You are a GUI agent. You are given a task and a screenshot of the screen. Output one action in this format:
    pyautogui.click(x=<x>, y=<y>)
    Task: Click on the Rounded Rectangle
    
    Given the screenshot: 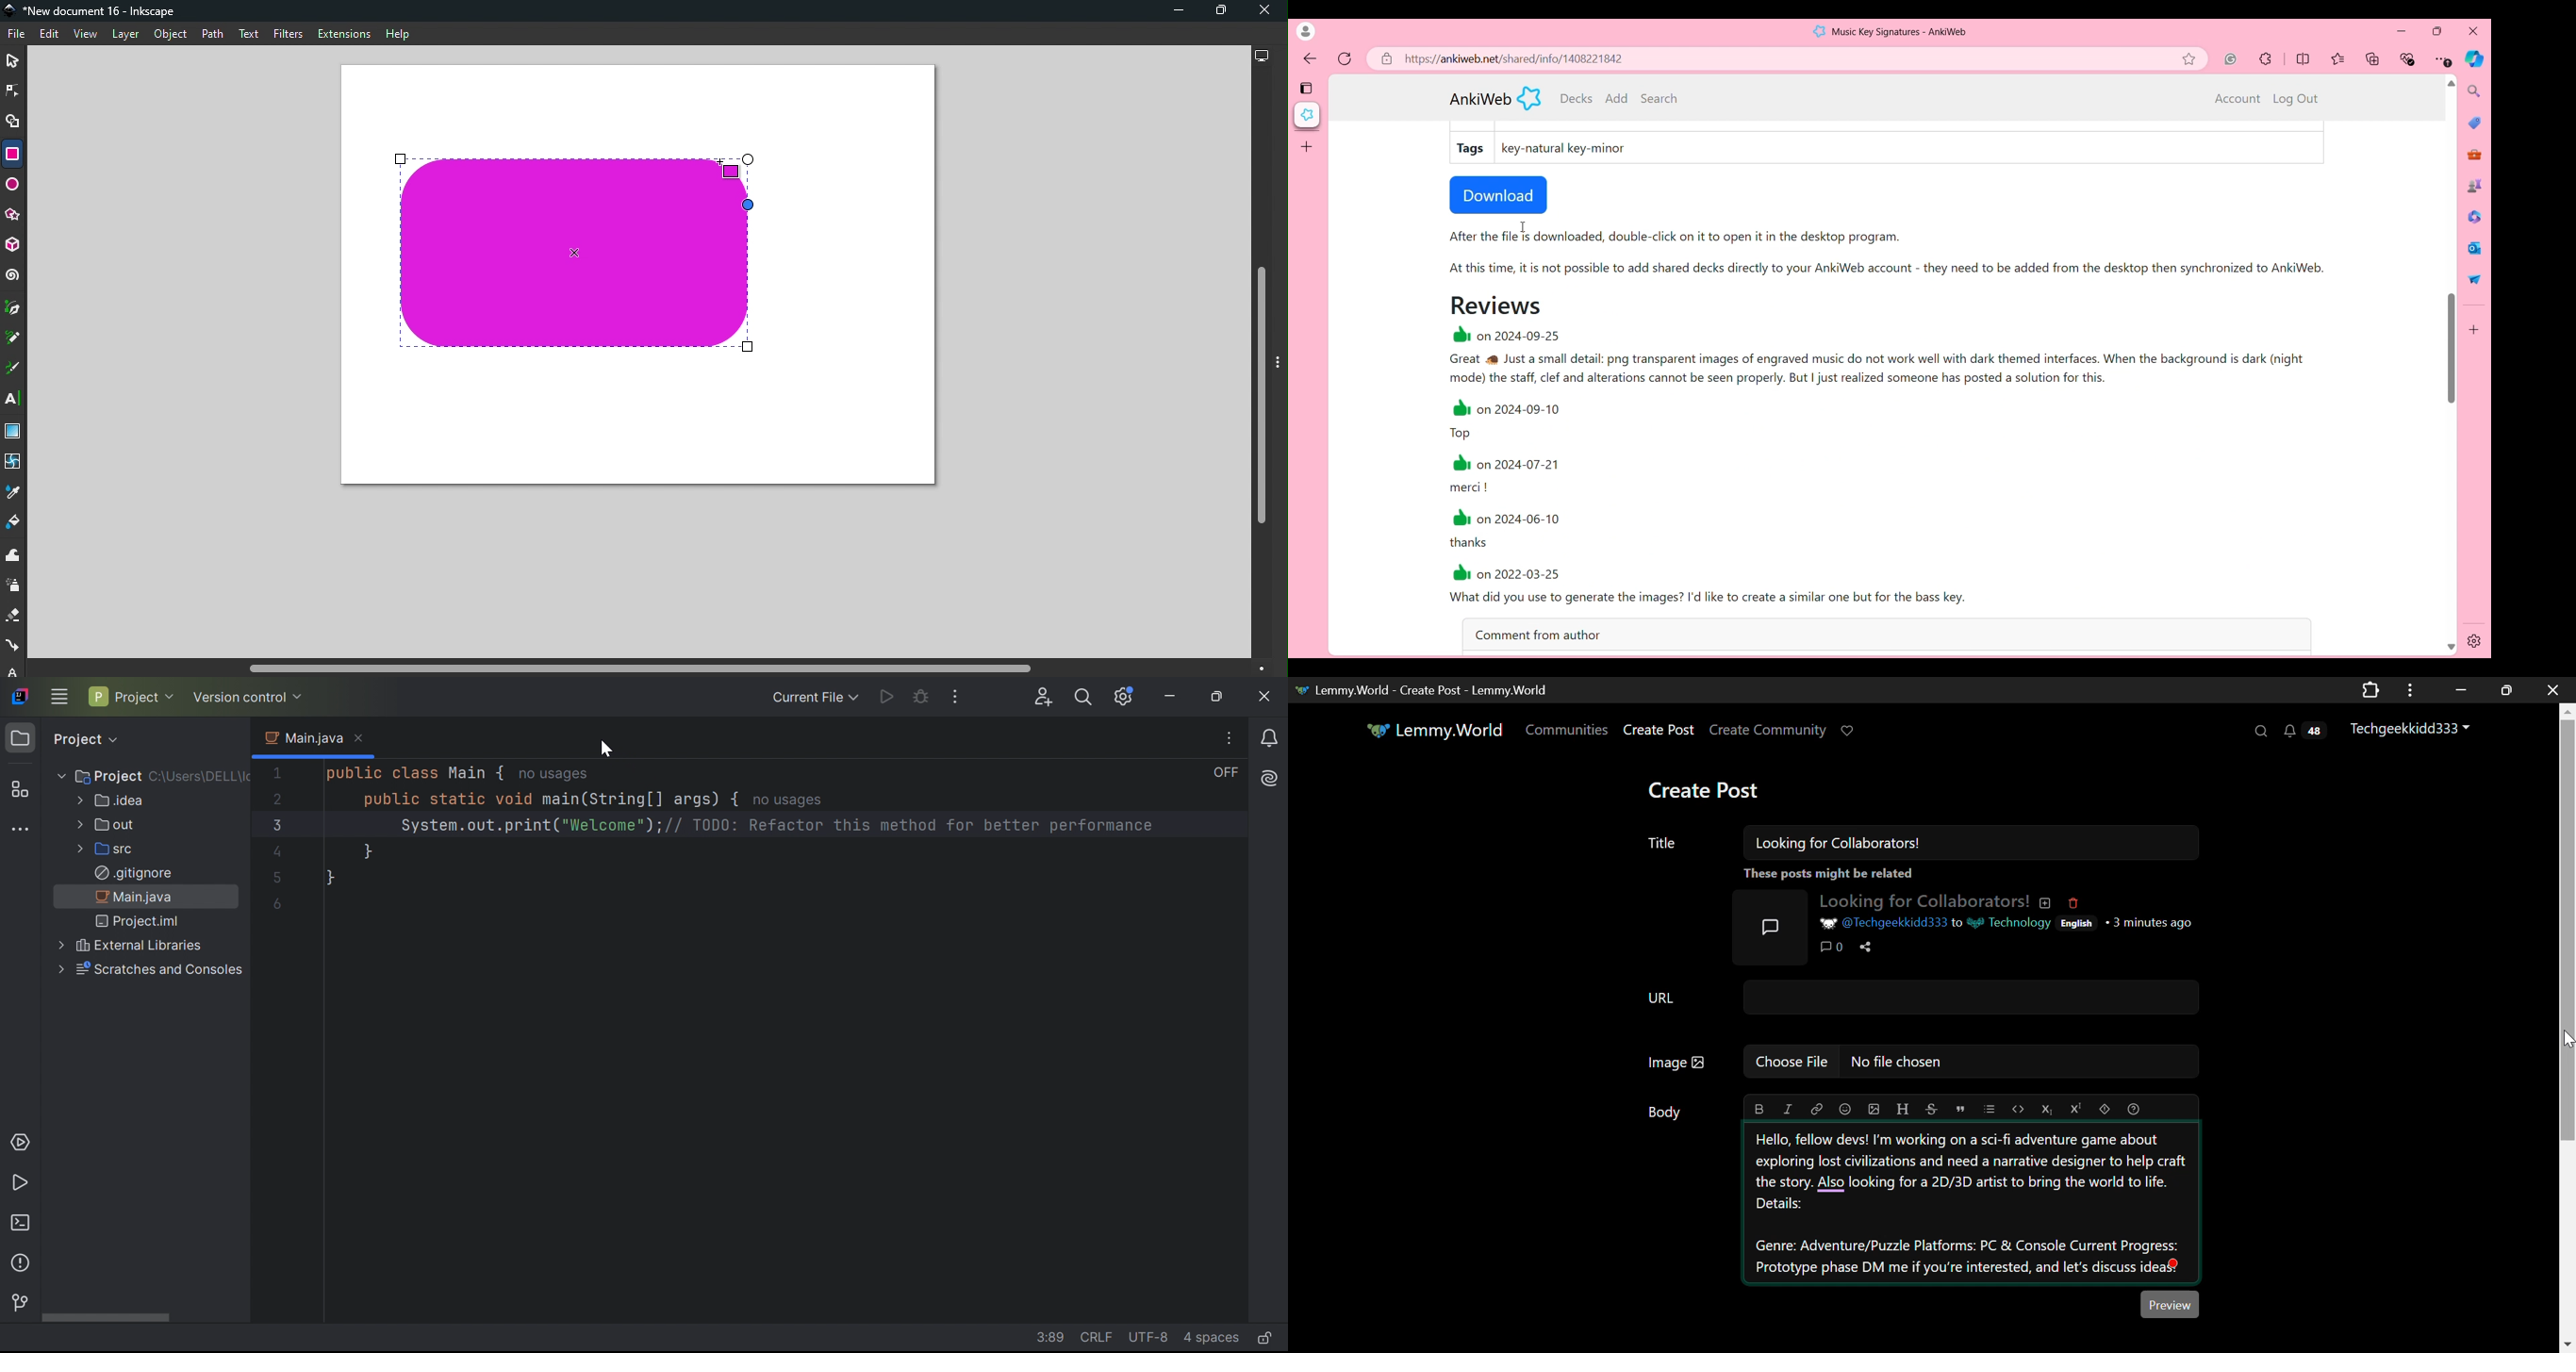 What is the action you would take?
    pyautogui.click(x=574, y=255)
    